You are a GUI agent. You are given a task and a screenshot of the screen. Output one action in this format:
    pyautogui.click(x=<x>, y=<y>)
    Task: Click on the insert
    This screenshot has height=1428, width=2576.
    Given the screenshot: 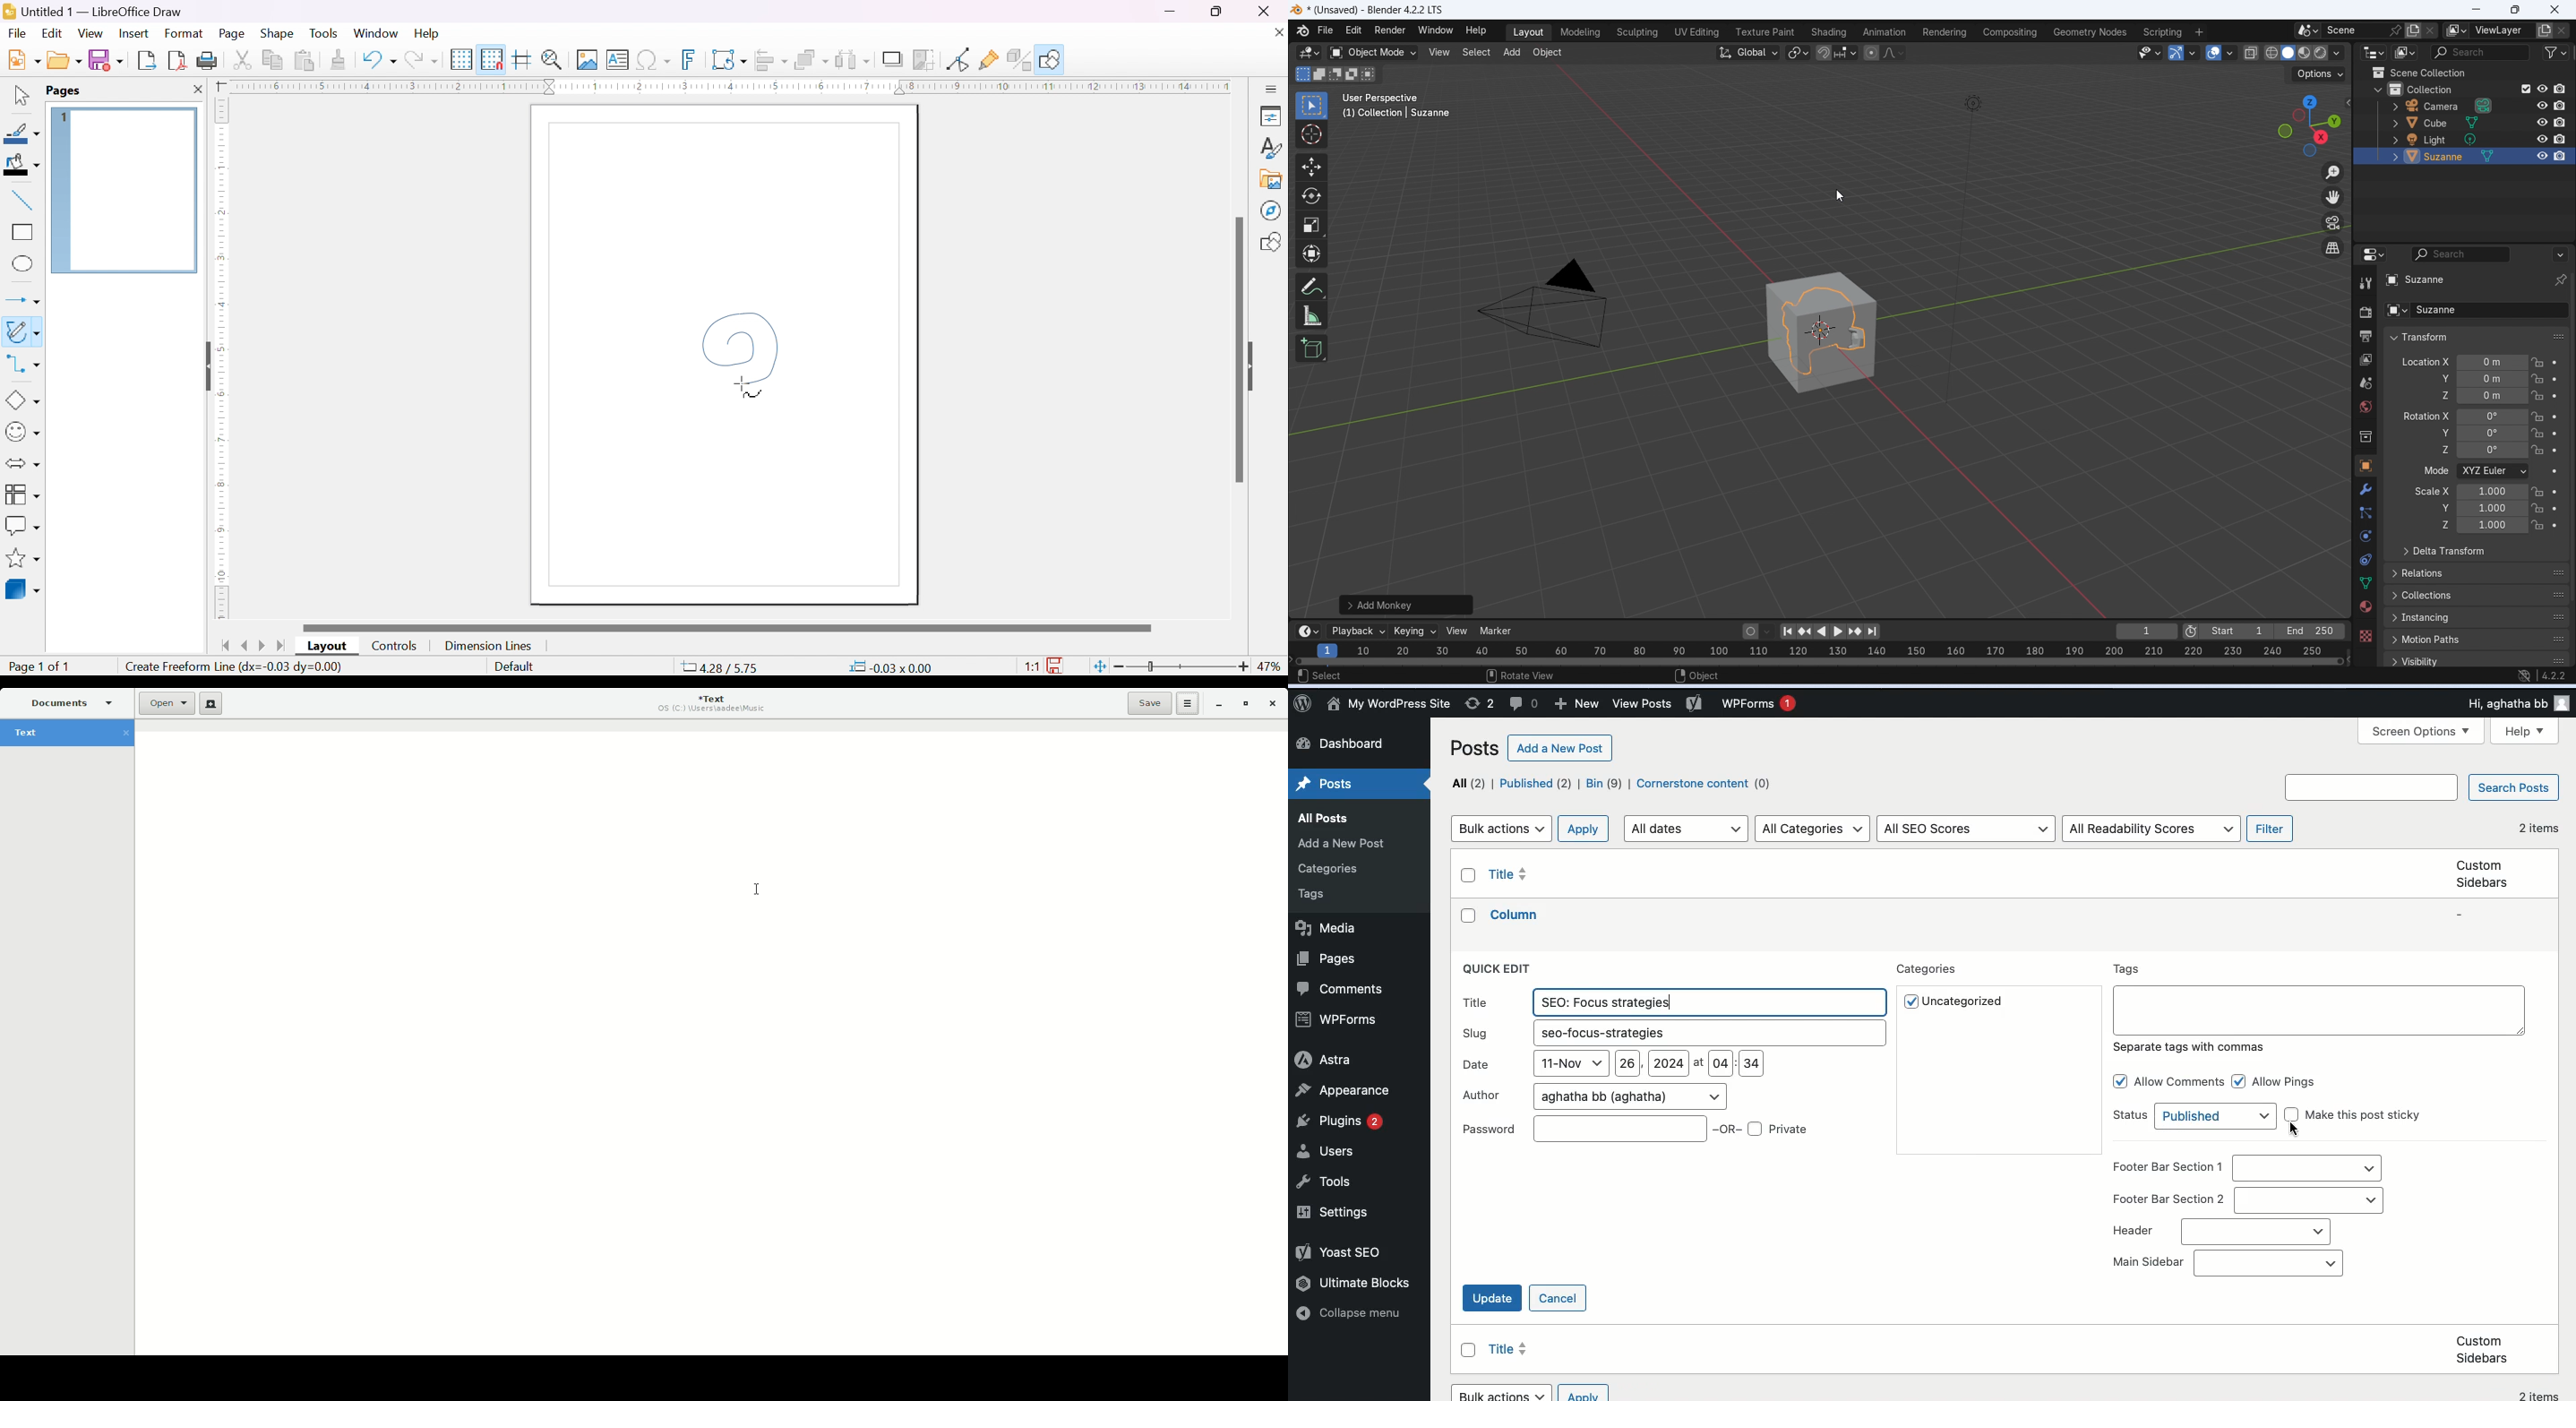 What is the action you would take?
    pyautogui.click(x=133, y=33)
    